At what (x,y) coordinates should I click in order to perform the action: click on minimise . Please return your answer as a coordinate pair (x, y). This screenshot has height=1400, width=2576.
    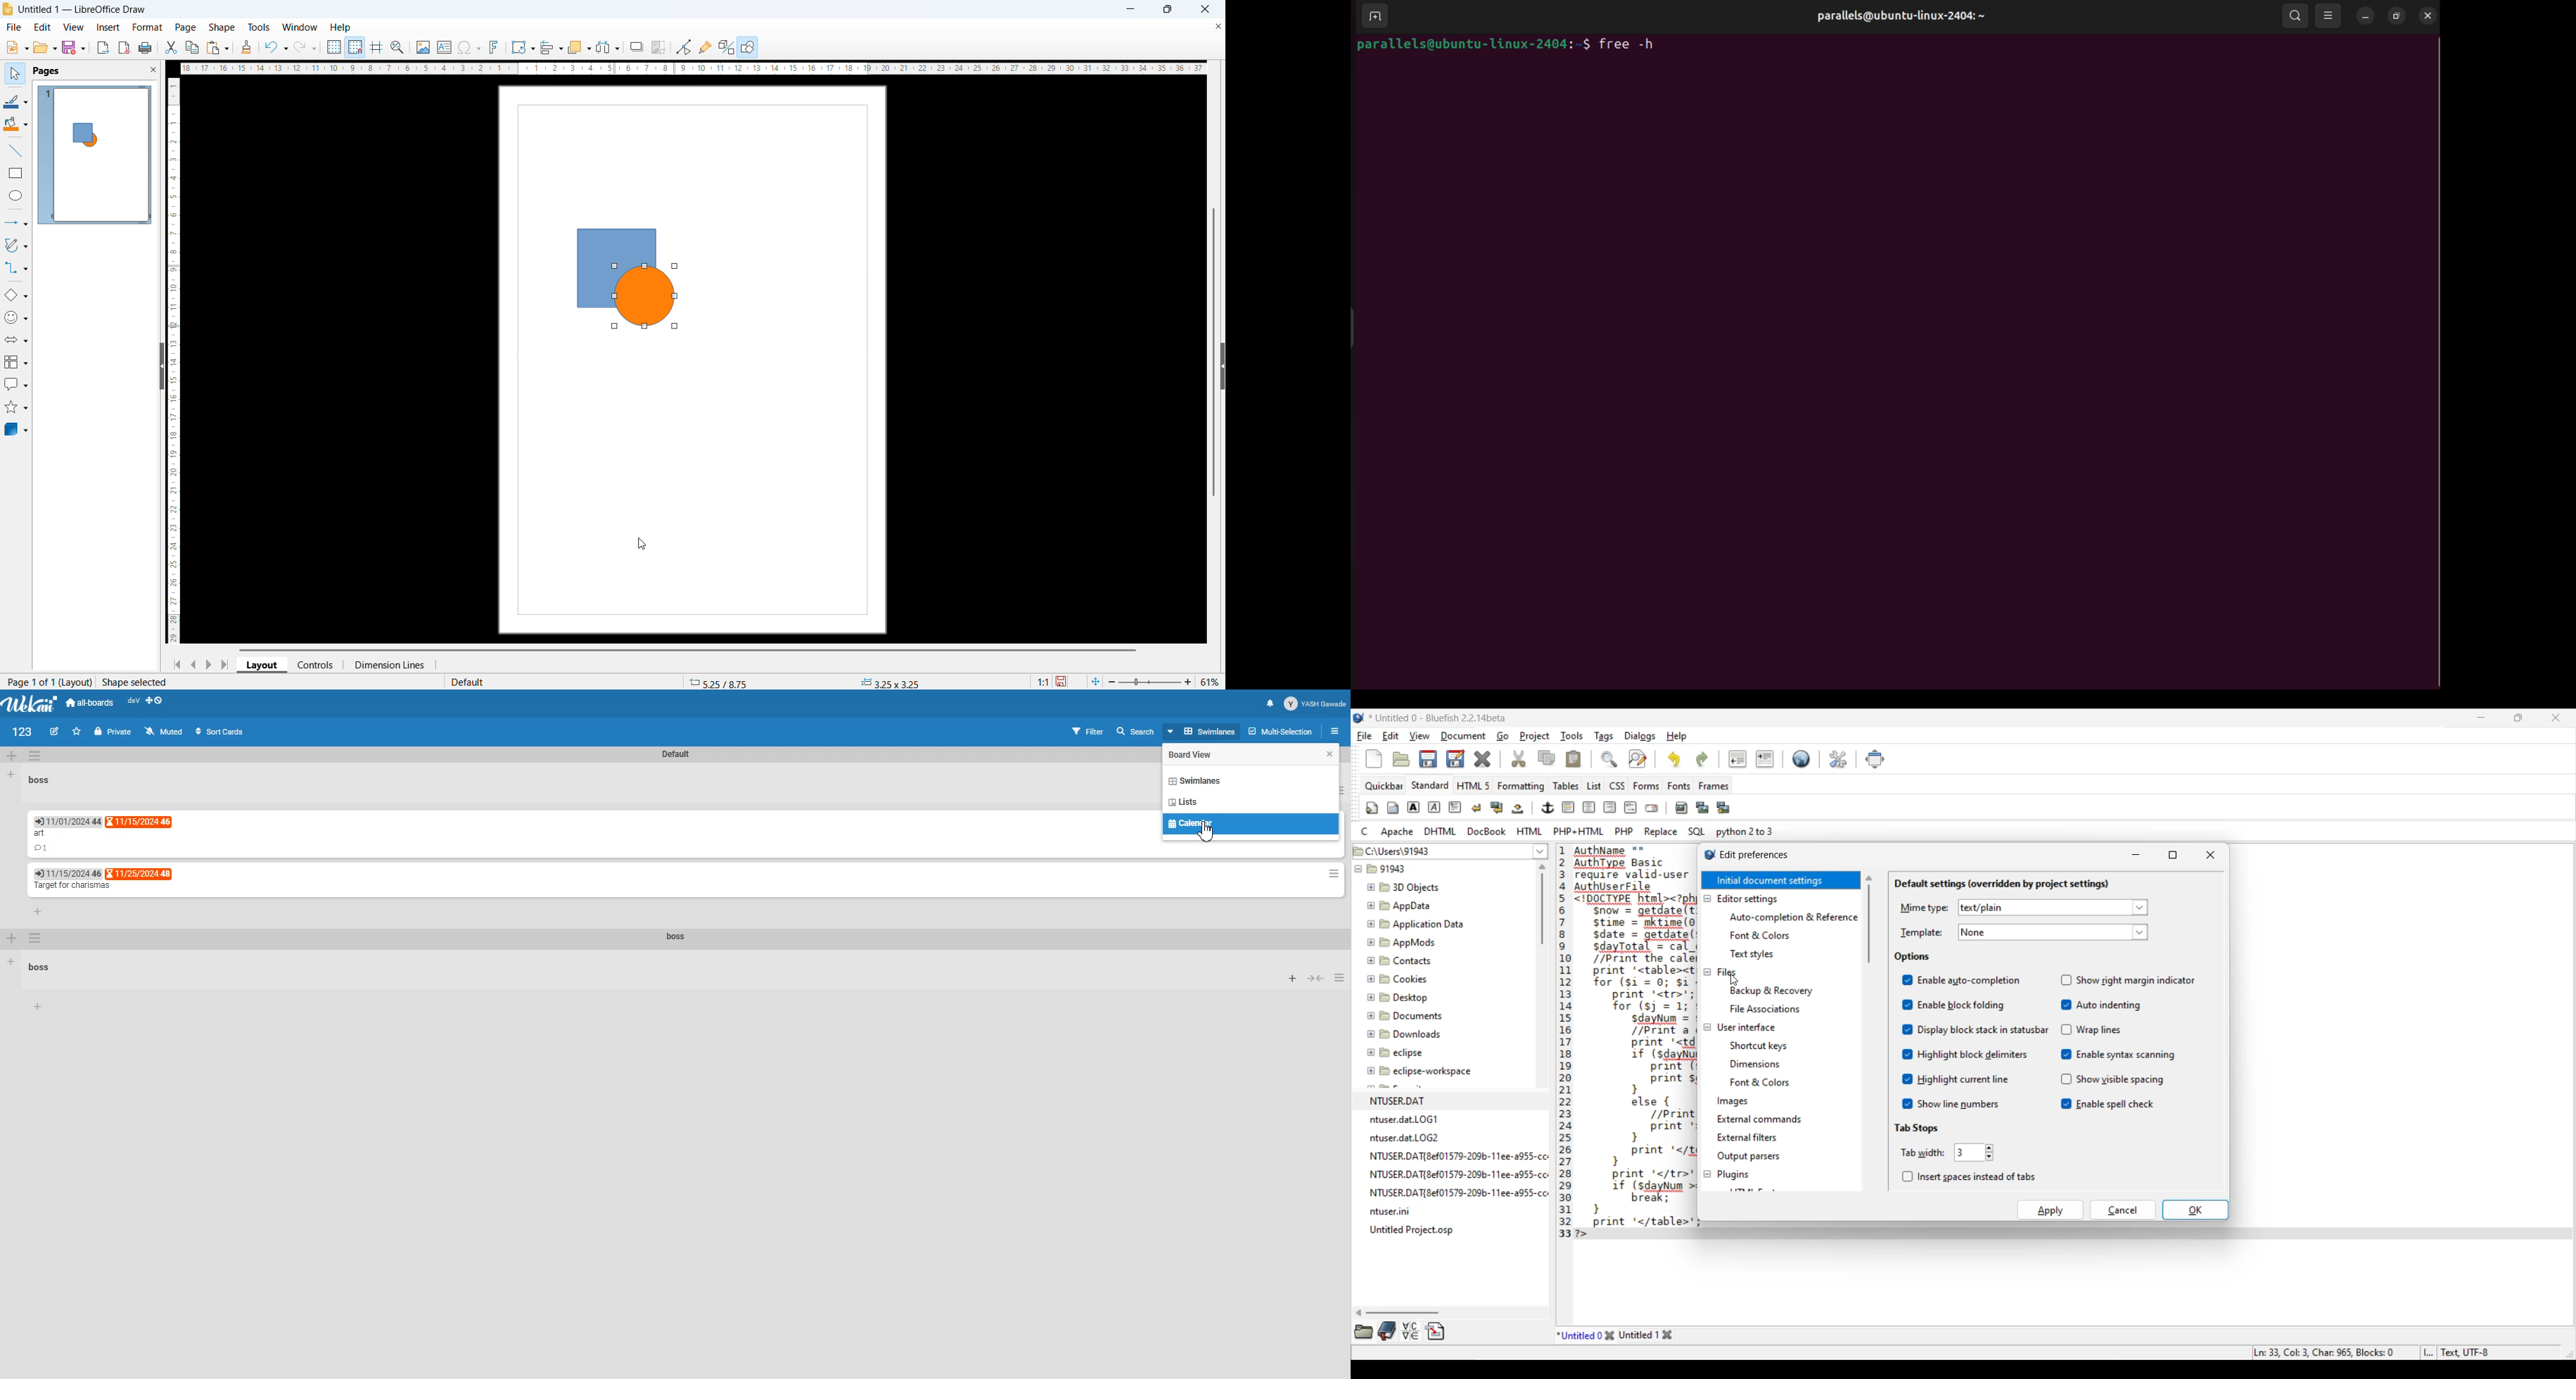
    Looking at the image, I should click on (1130, 10).